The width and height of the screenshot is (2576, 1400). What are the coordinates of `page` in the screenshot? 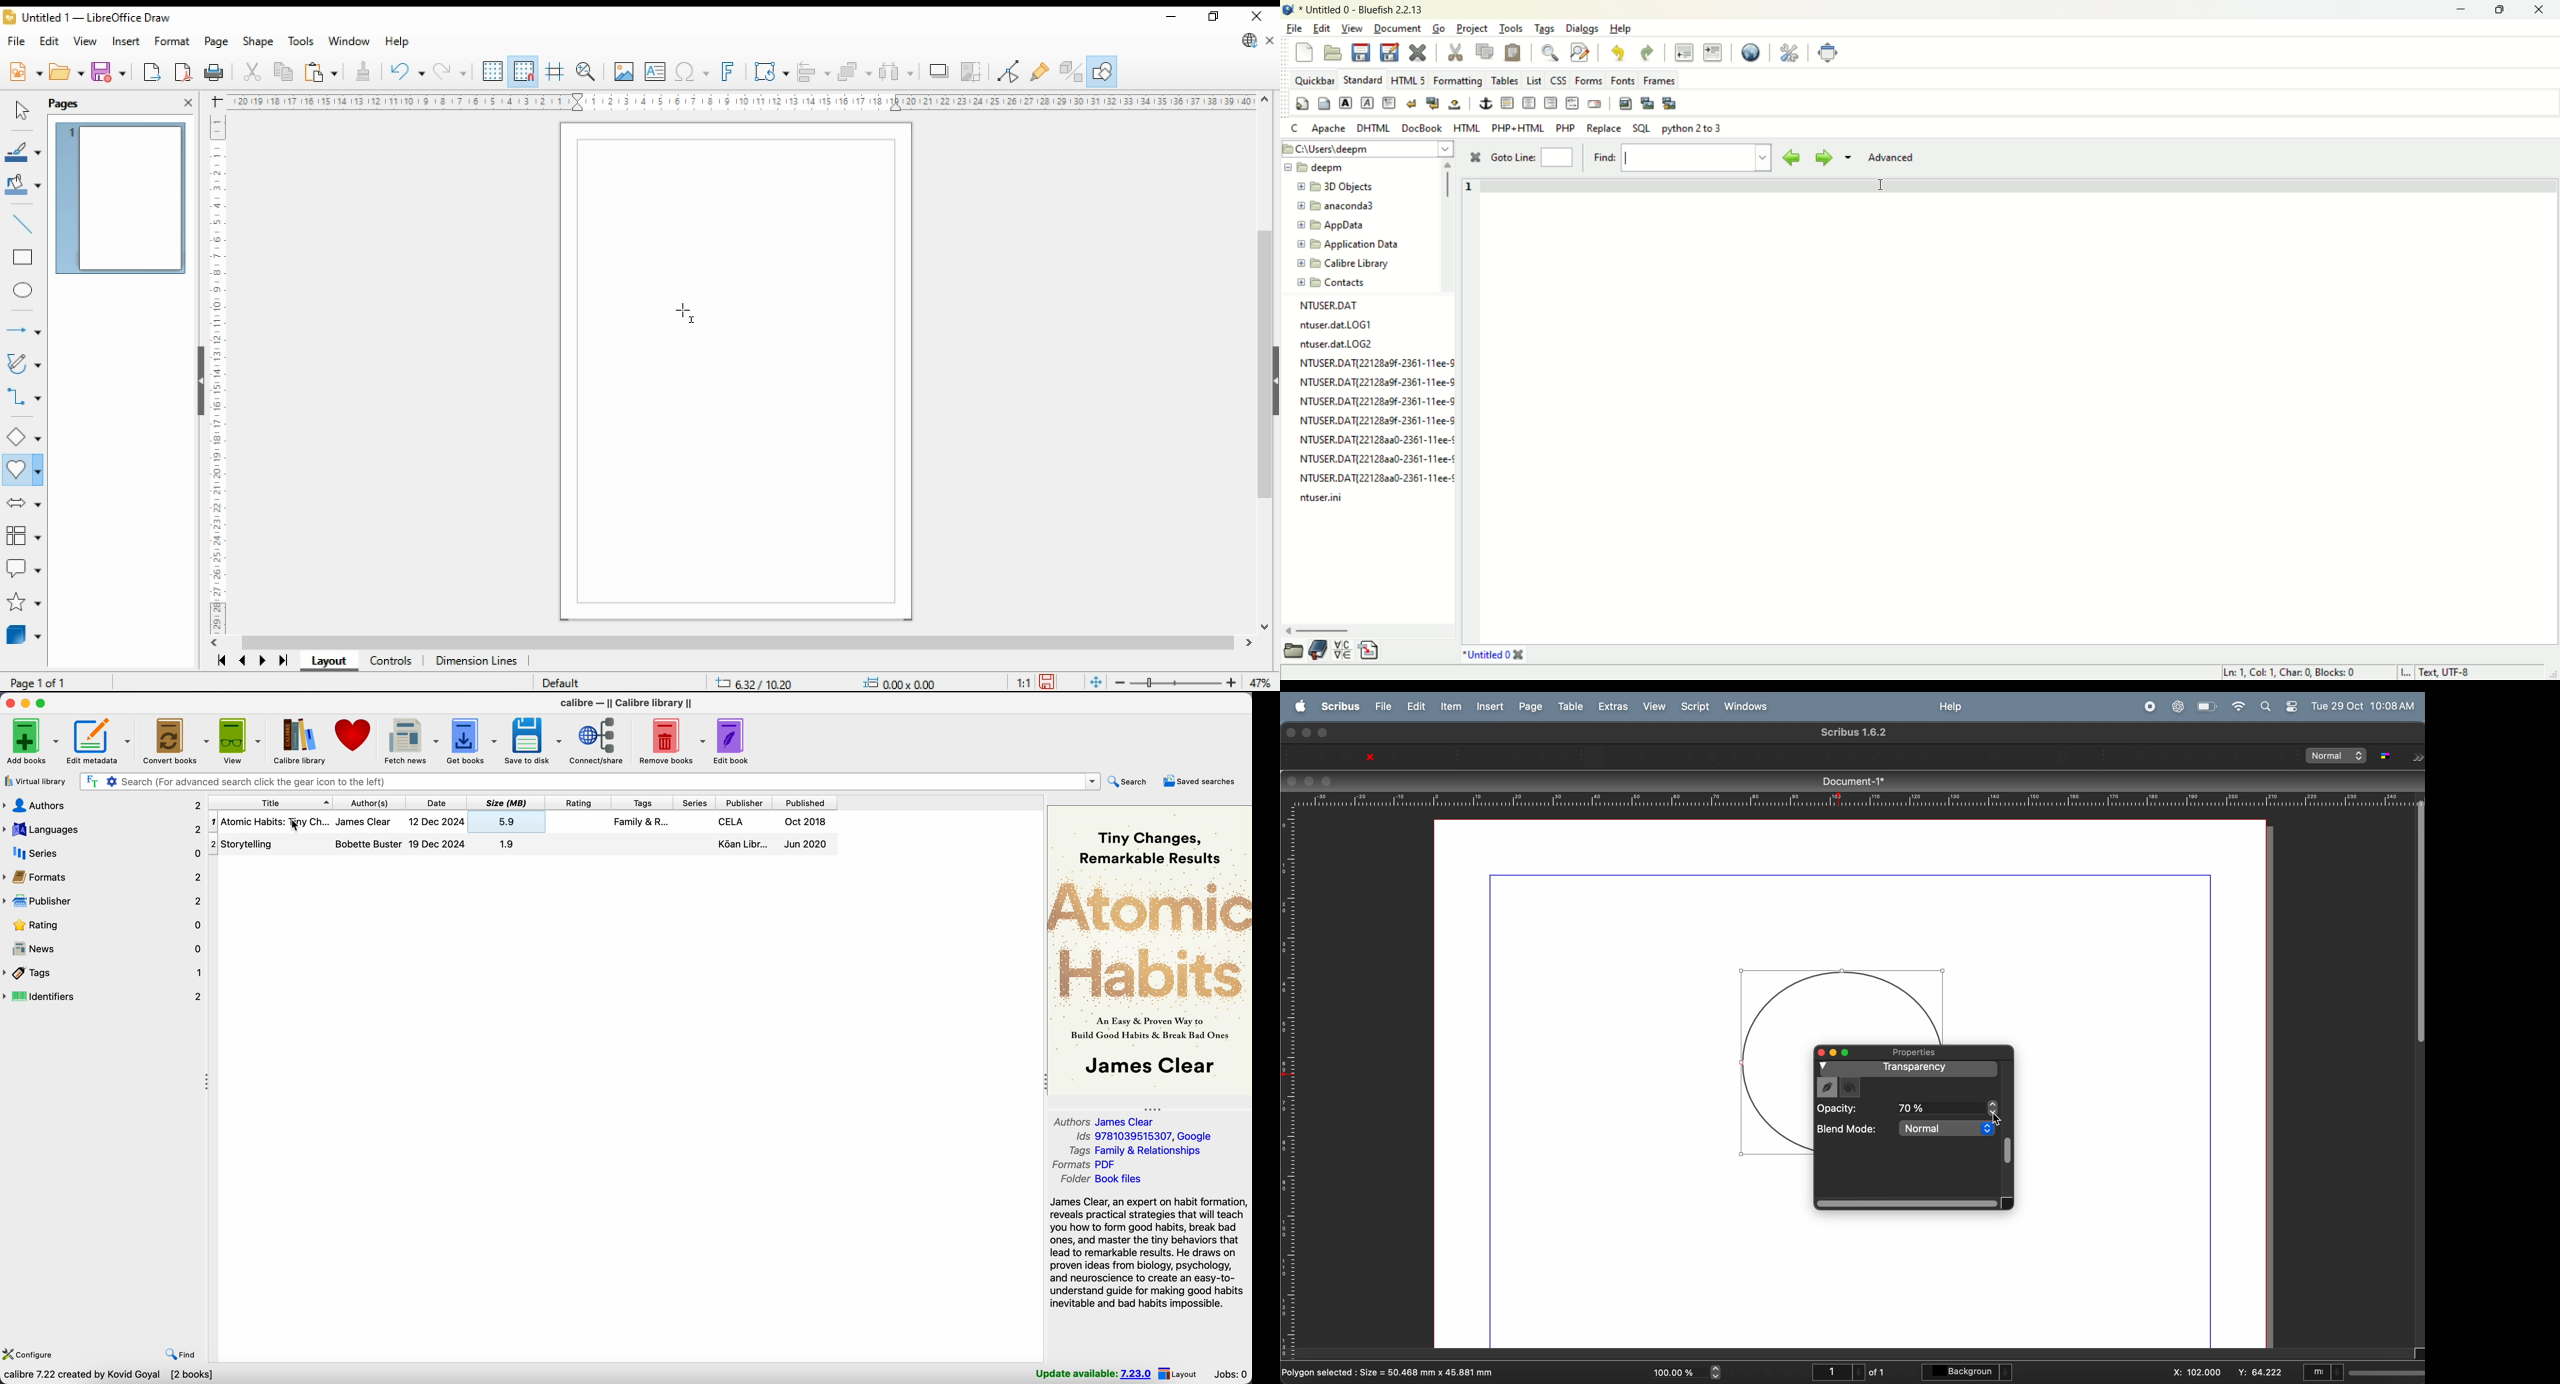 It's located at (1530, 706).